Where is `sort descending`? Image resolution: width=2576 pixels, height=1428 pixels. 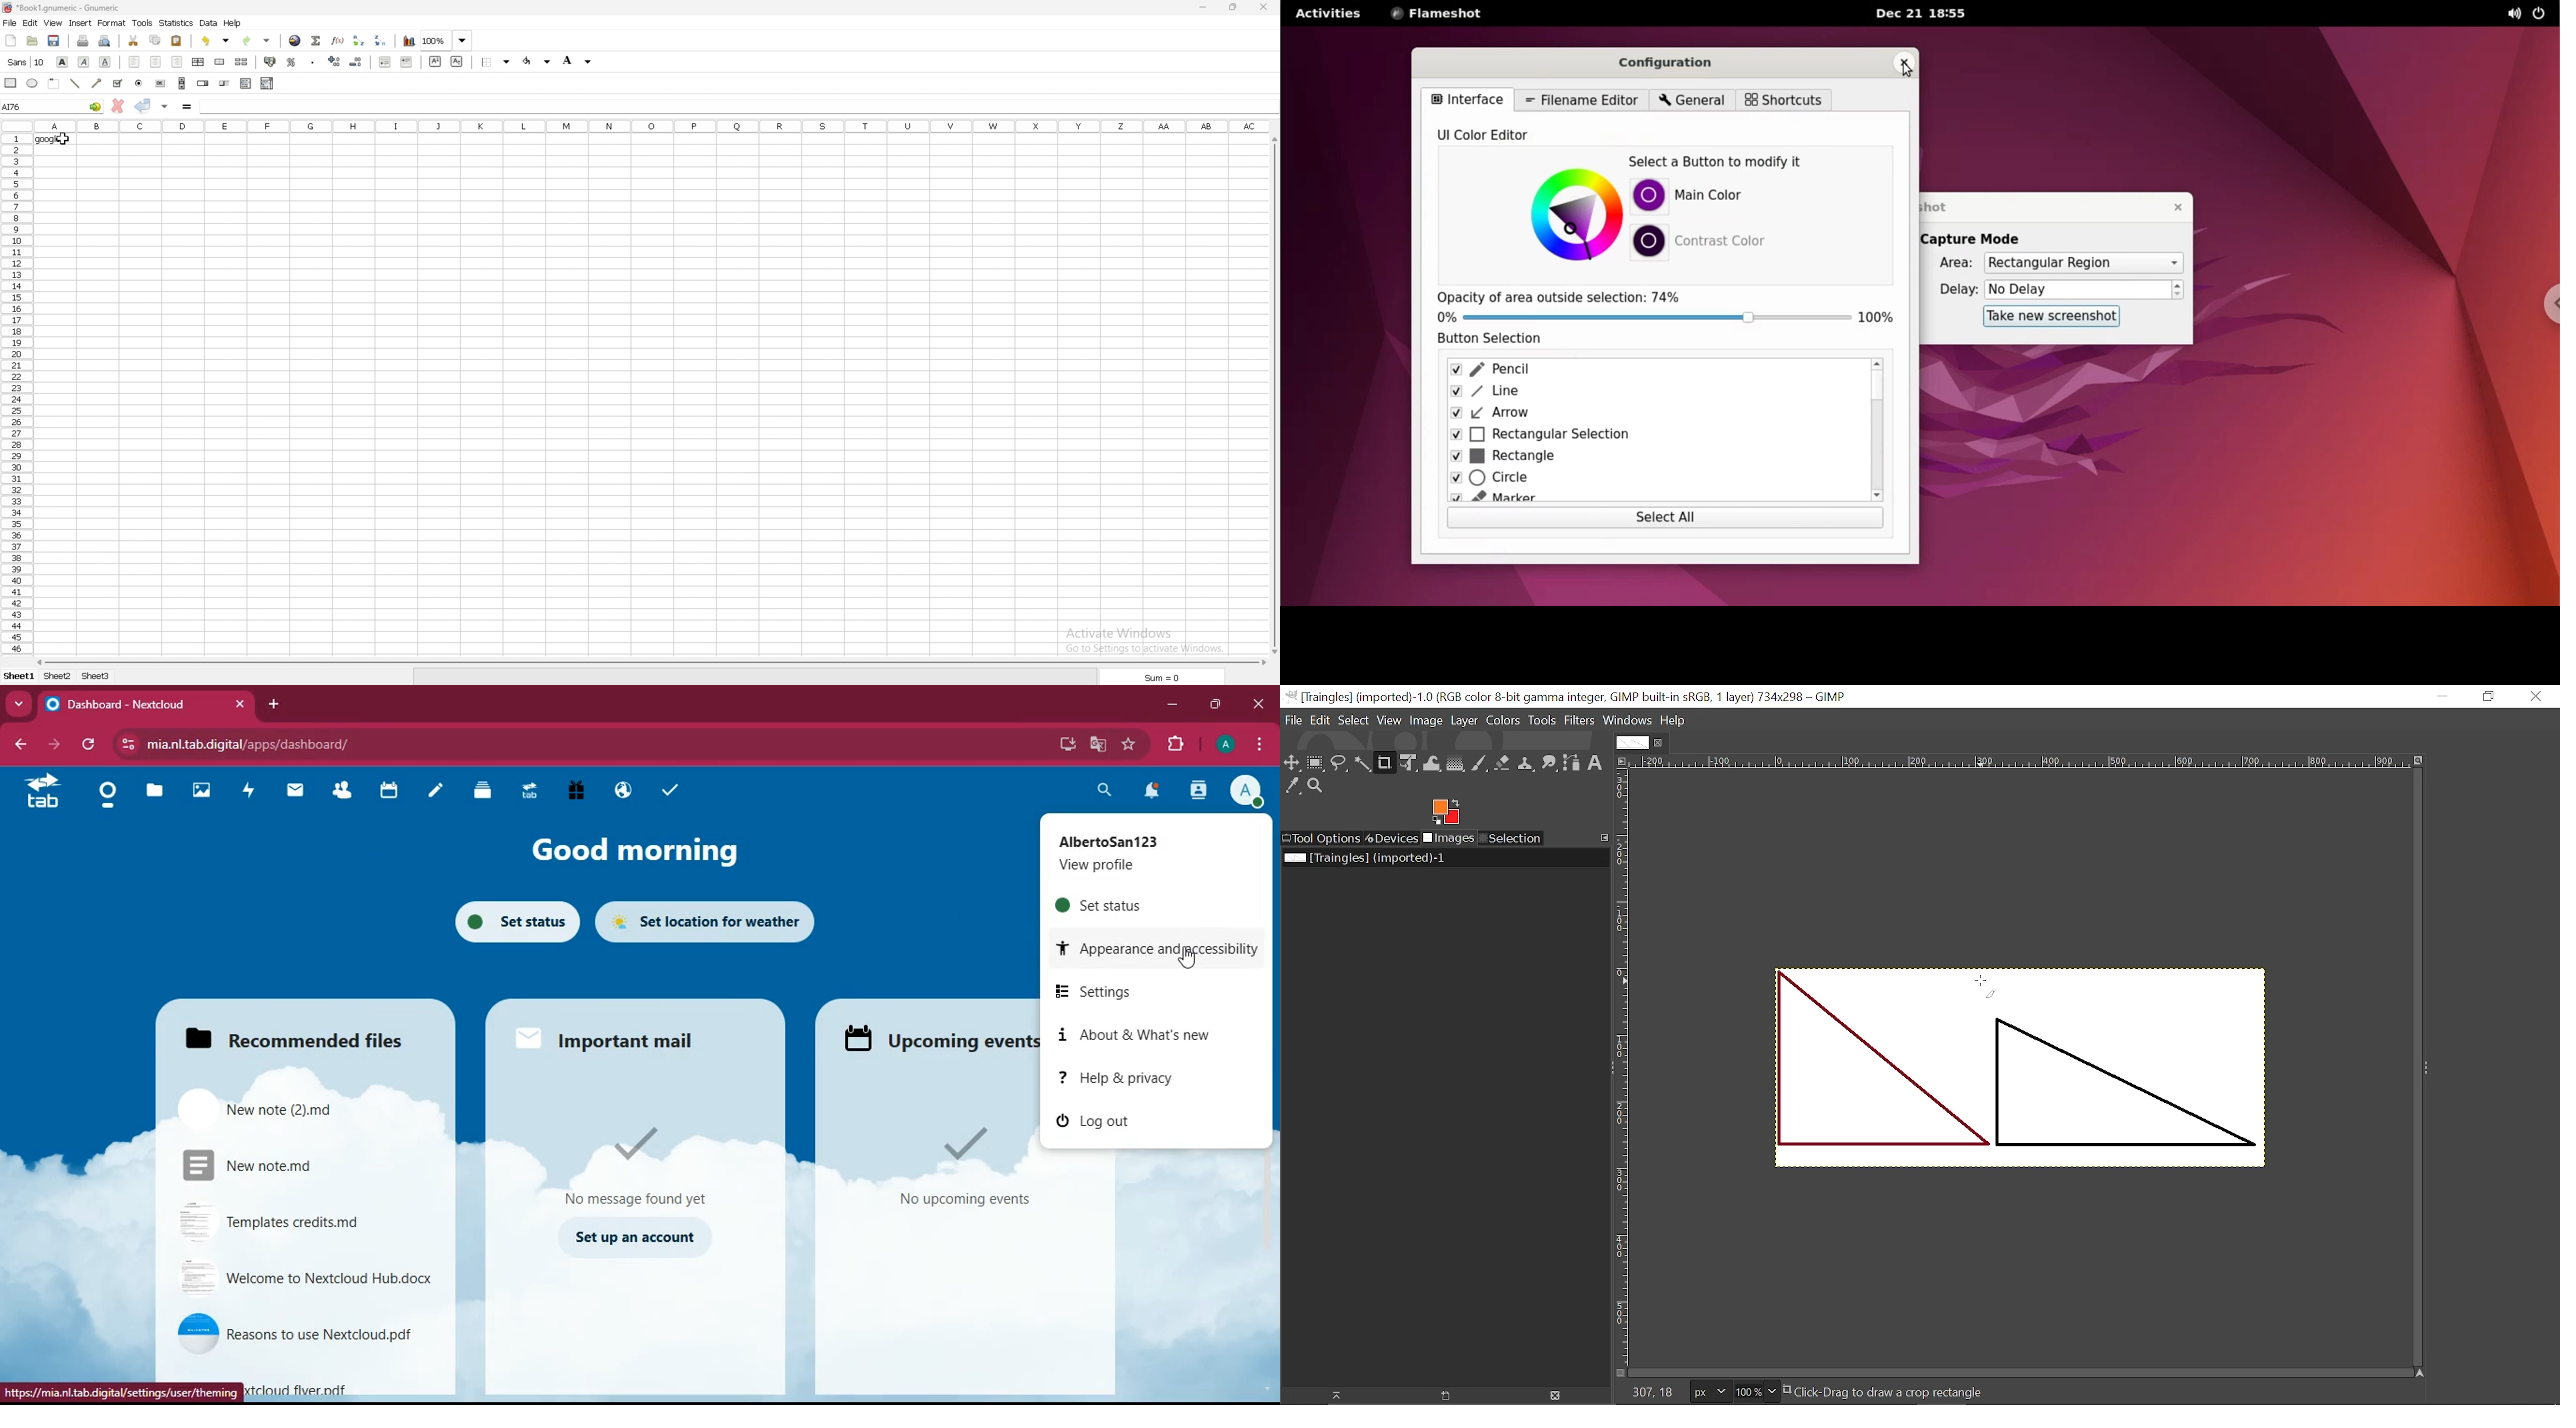 sort descending is located at coordinates (381, 40).